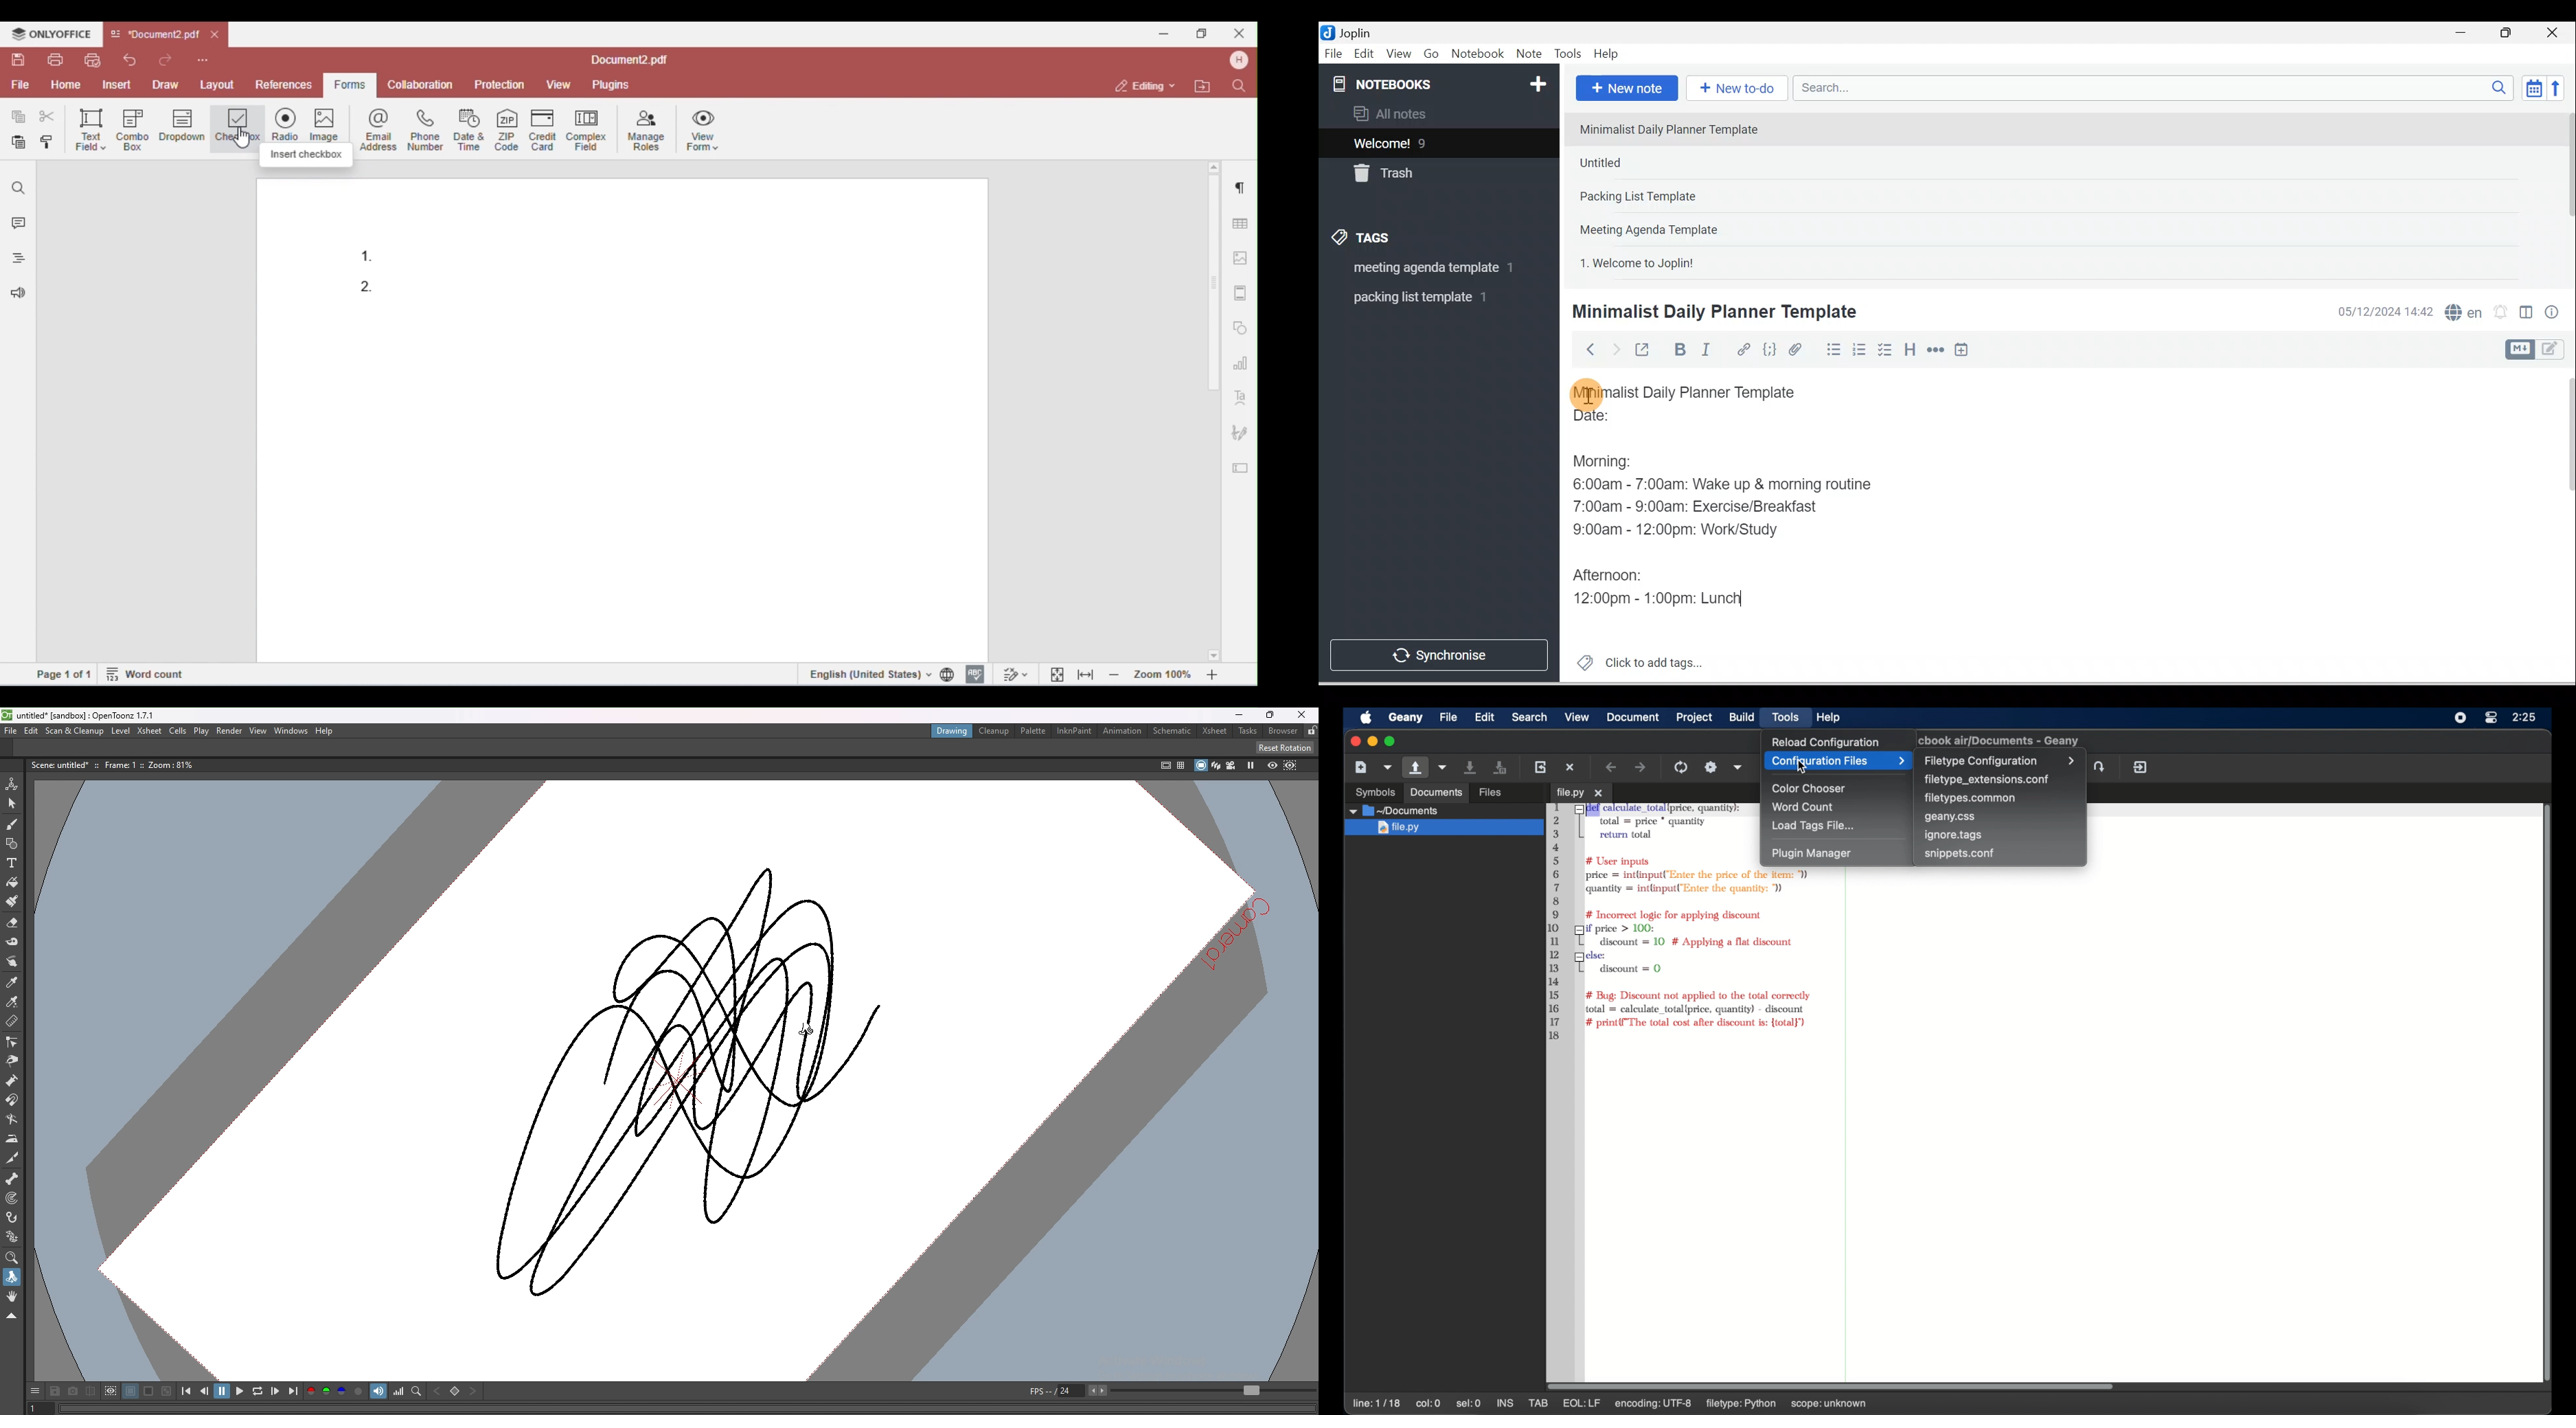 The image size is (2576, 1428). What do you see at coordinates (1698, 505) in the screenshot?
I see `7:00am - 9:00am: Exercise/Breakfast` at bounding box center [1698, 505].